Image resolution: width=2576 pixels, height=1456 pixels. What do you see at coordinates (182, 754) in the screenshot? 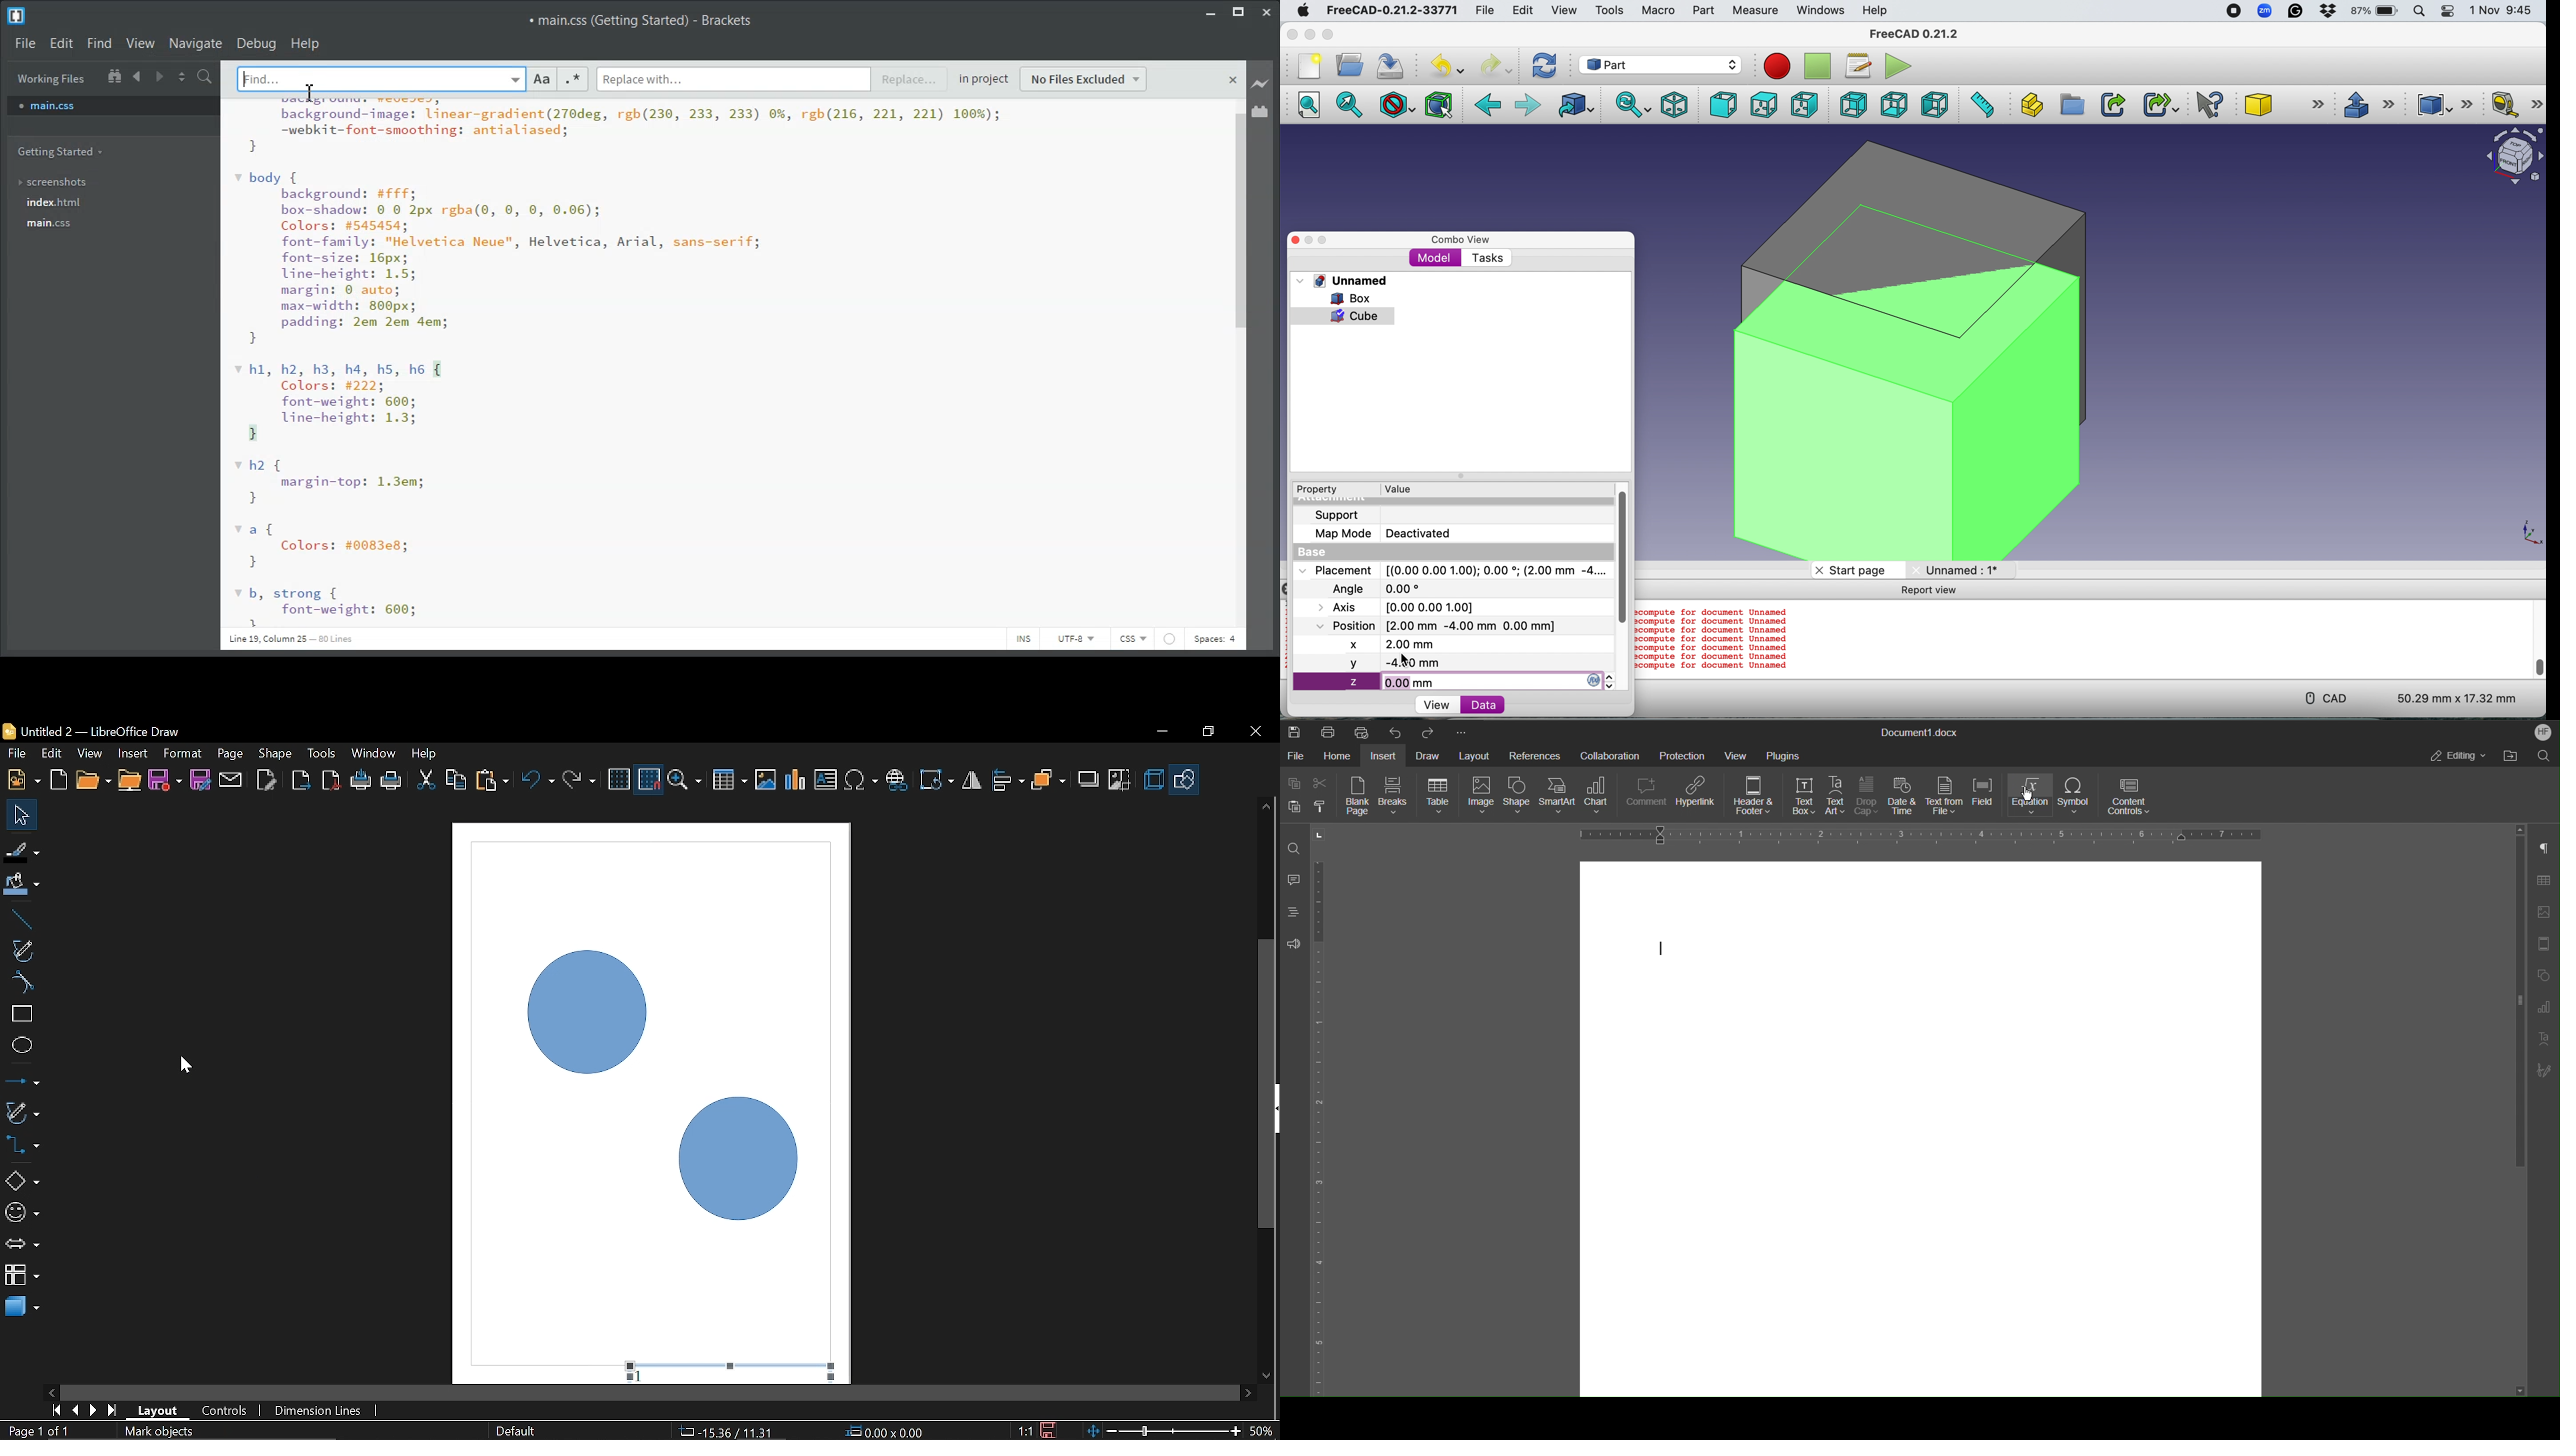
I see `Format` at bounding box center [182, 754].